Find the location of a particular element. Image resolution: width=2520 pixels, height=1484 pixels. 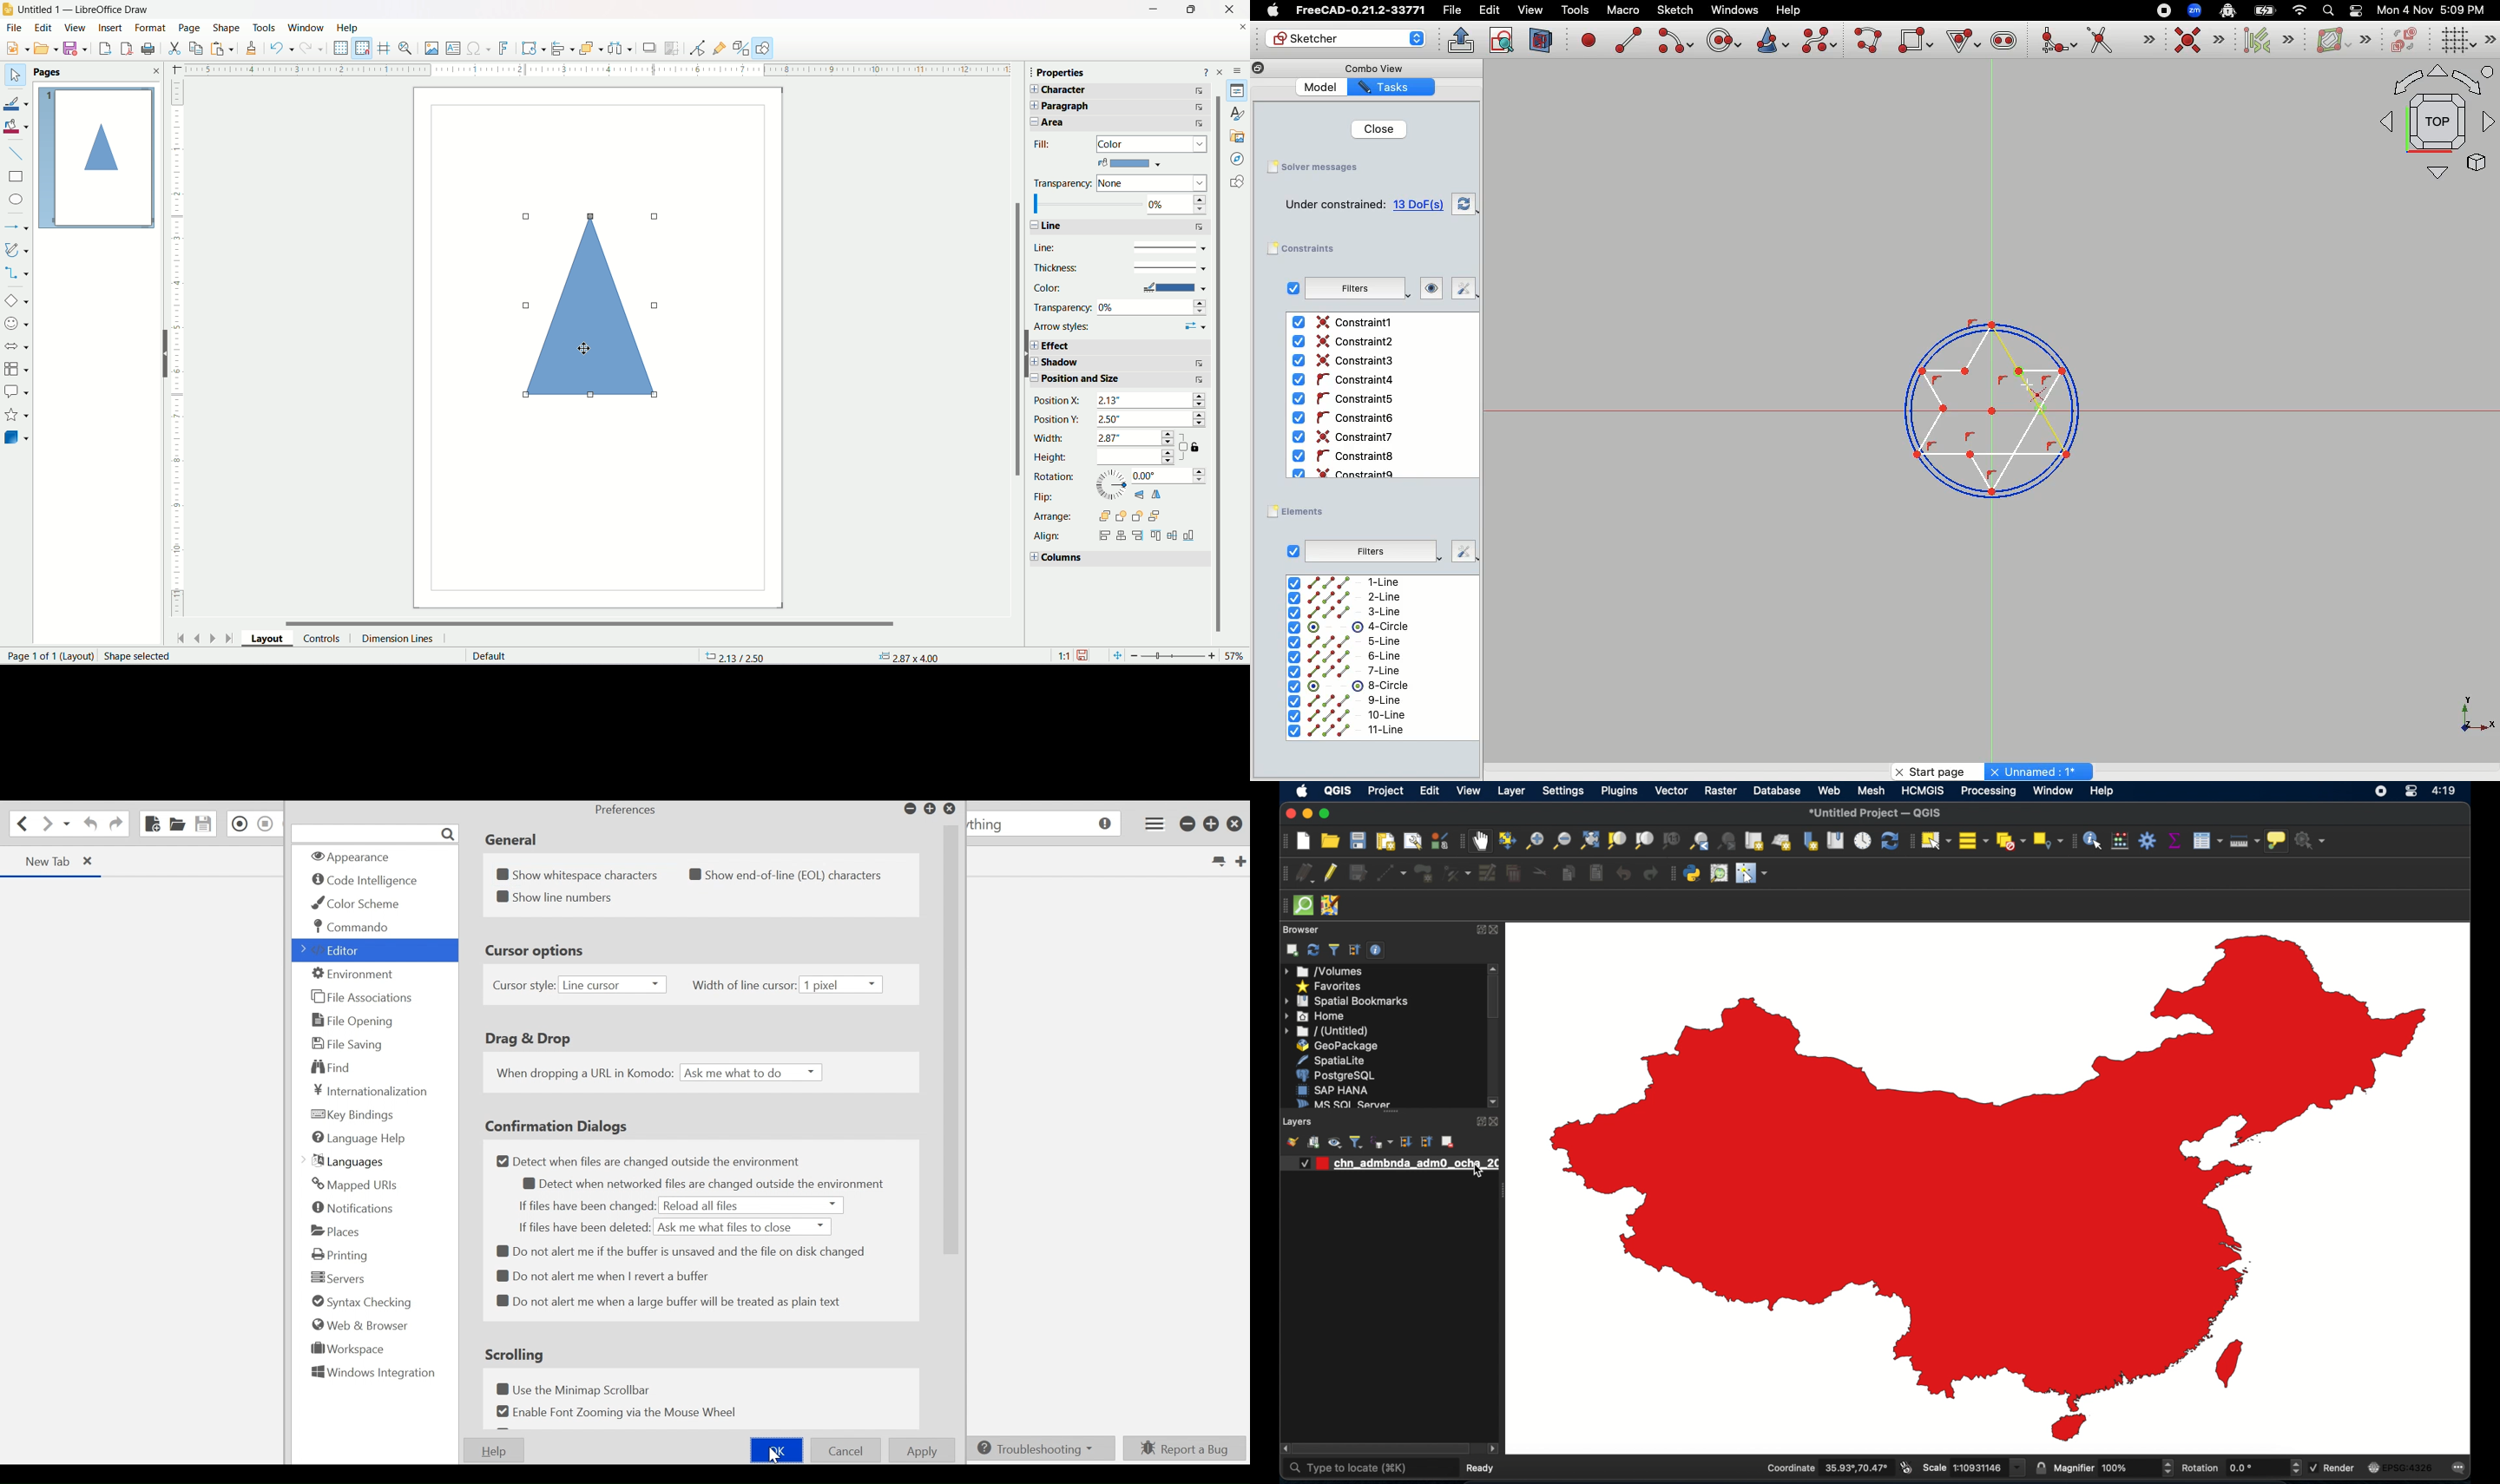

Use the Minimap Scrollbar is located at coordinates (577, 1390).